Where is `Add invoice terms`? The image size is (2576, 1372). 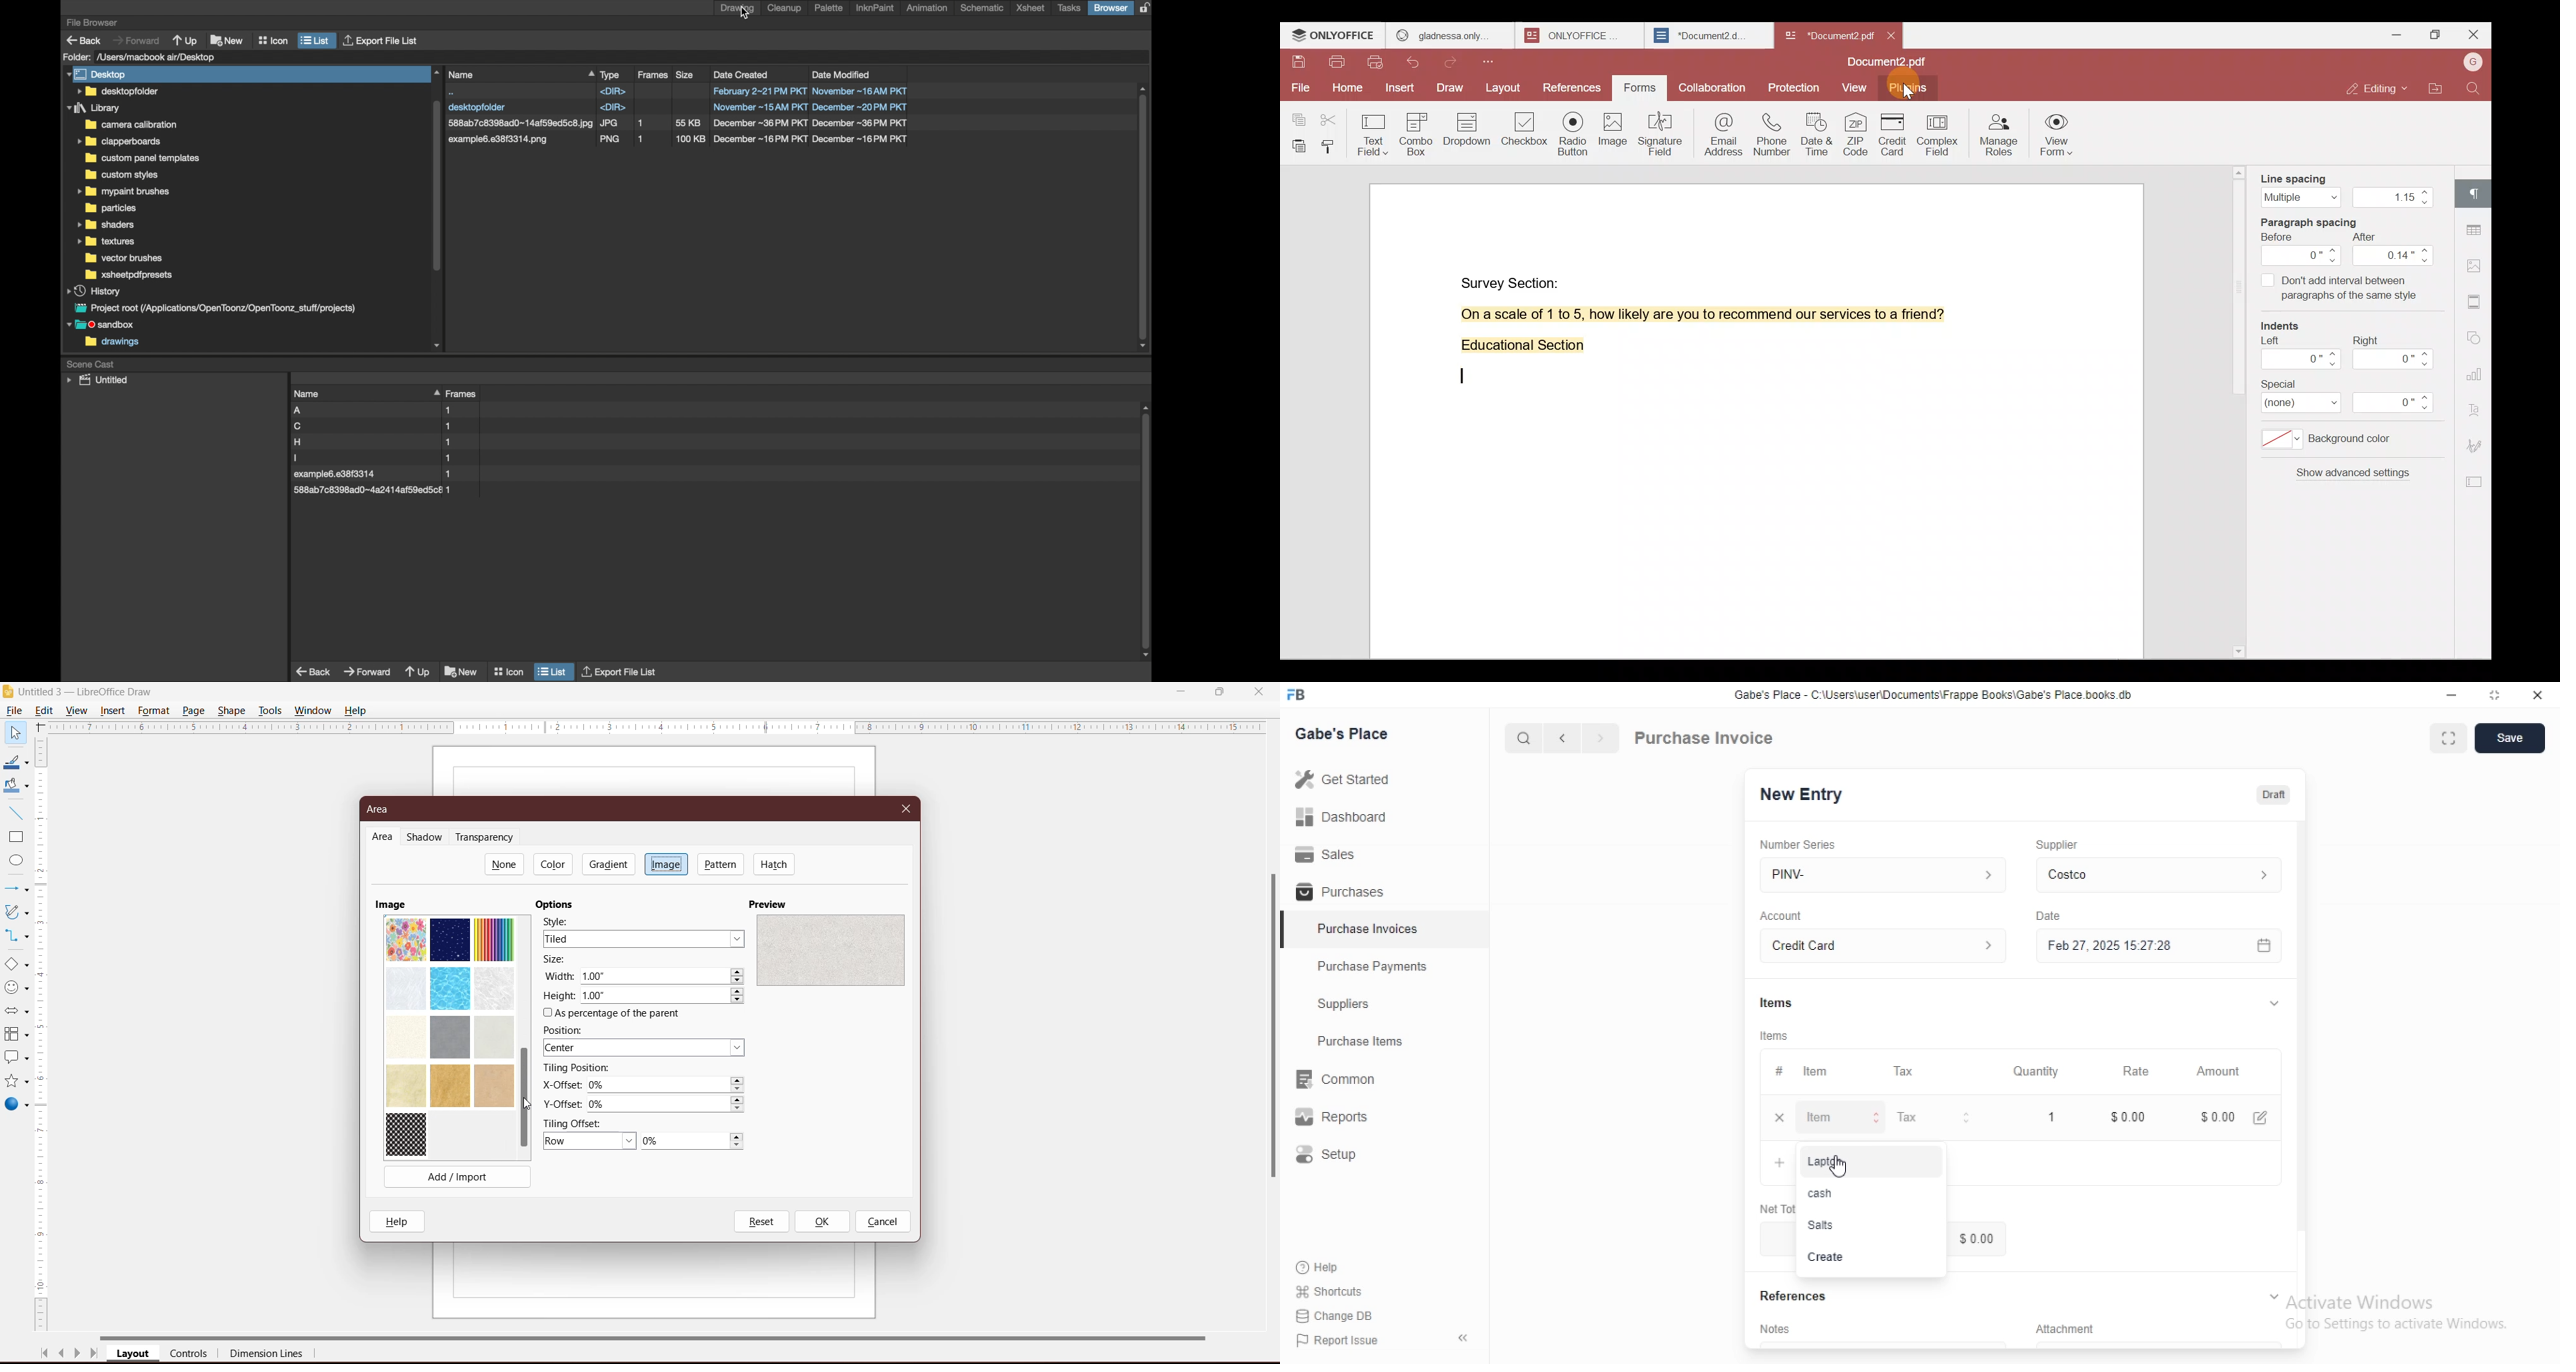
Add invoice terms is located at coordinates (1883, 1344).